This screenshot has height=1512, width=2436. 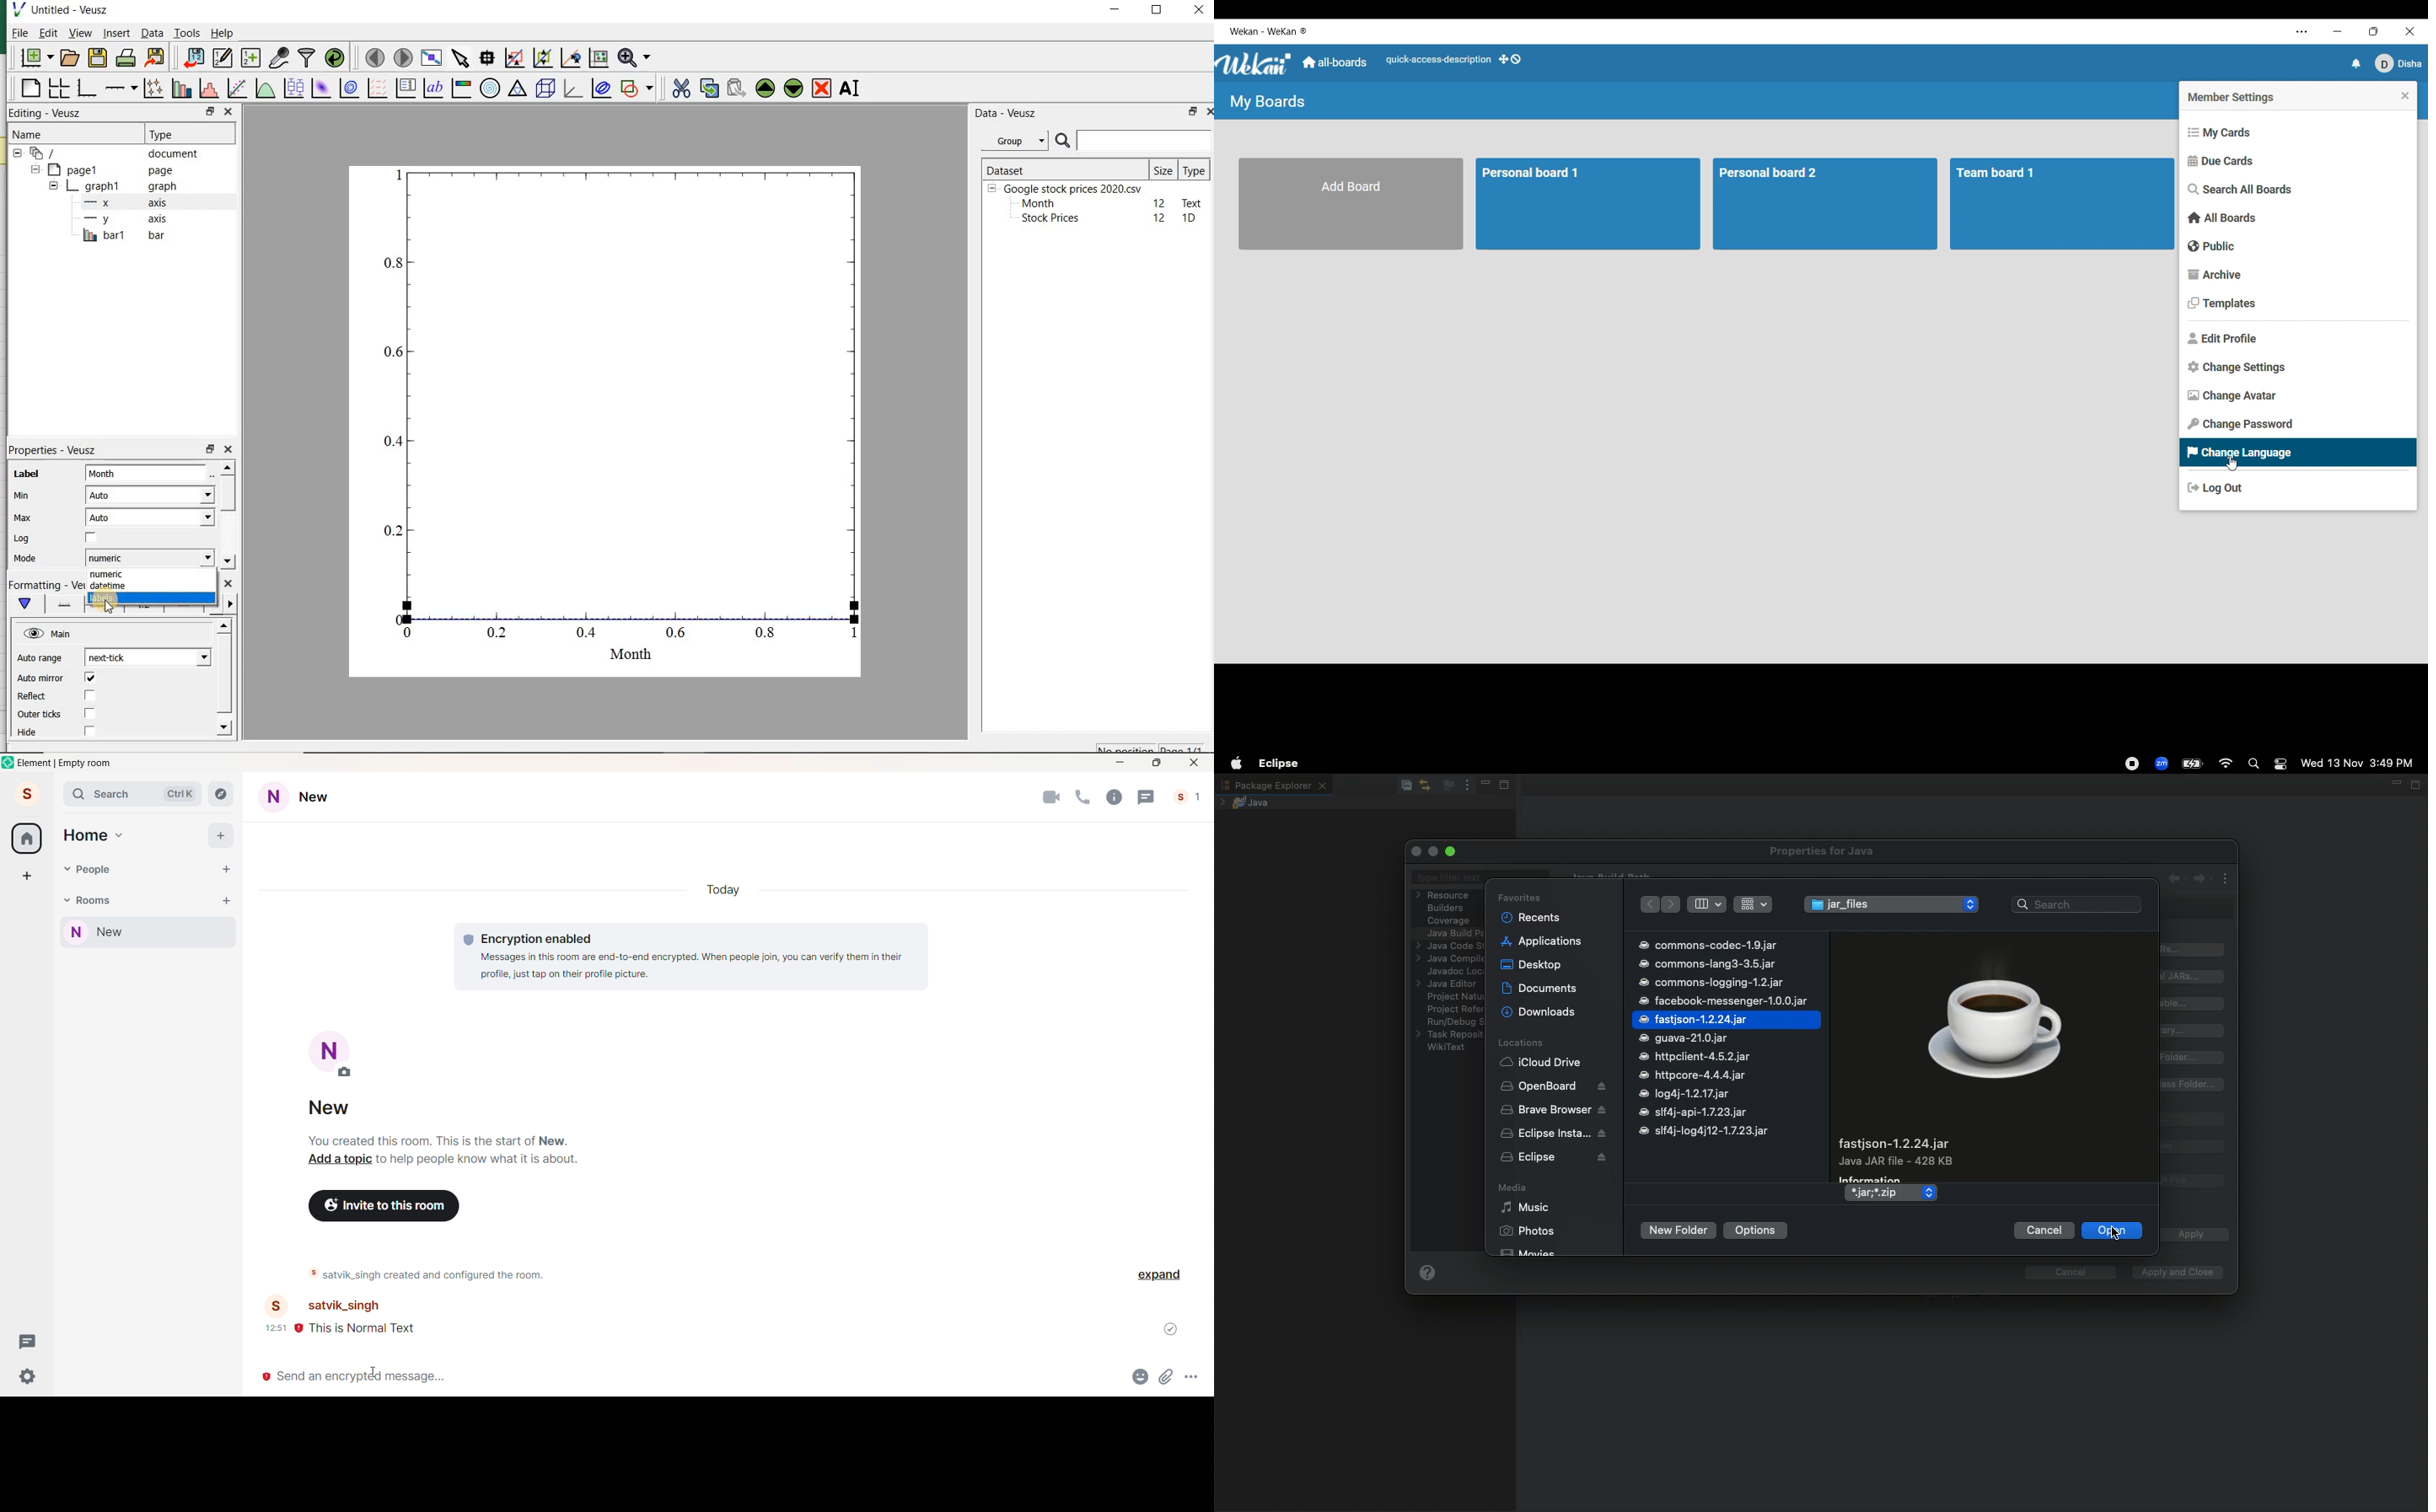 What do you see at coordinates (2296, 217) in the screenshot?
I see `All boards` at bounding box center [2296, 217].